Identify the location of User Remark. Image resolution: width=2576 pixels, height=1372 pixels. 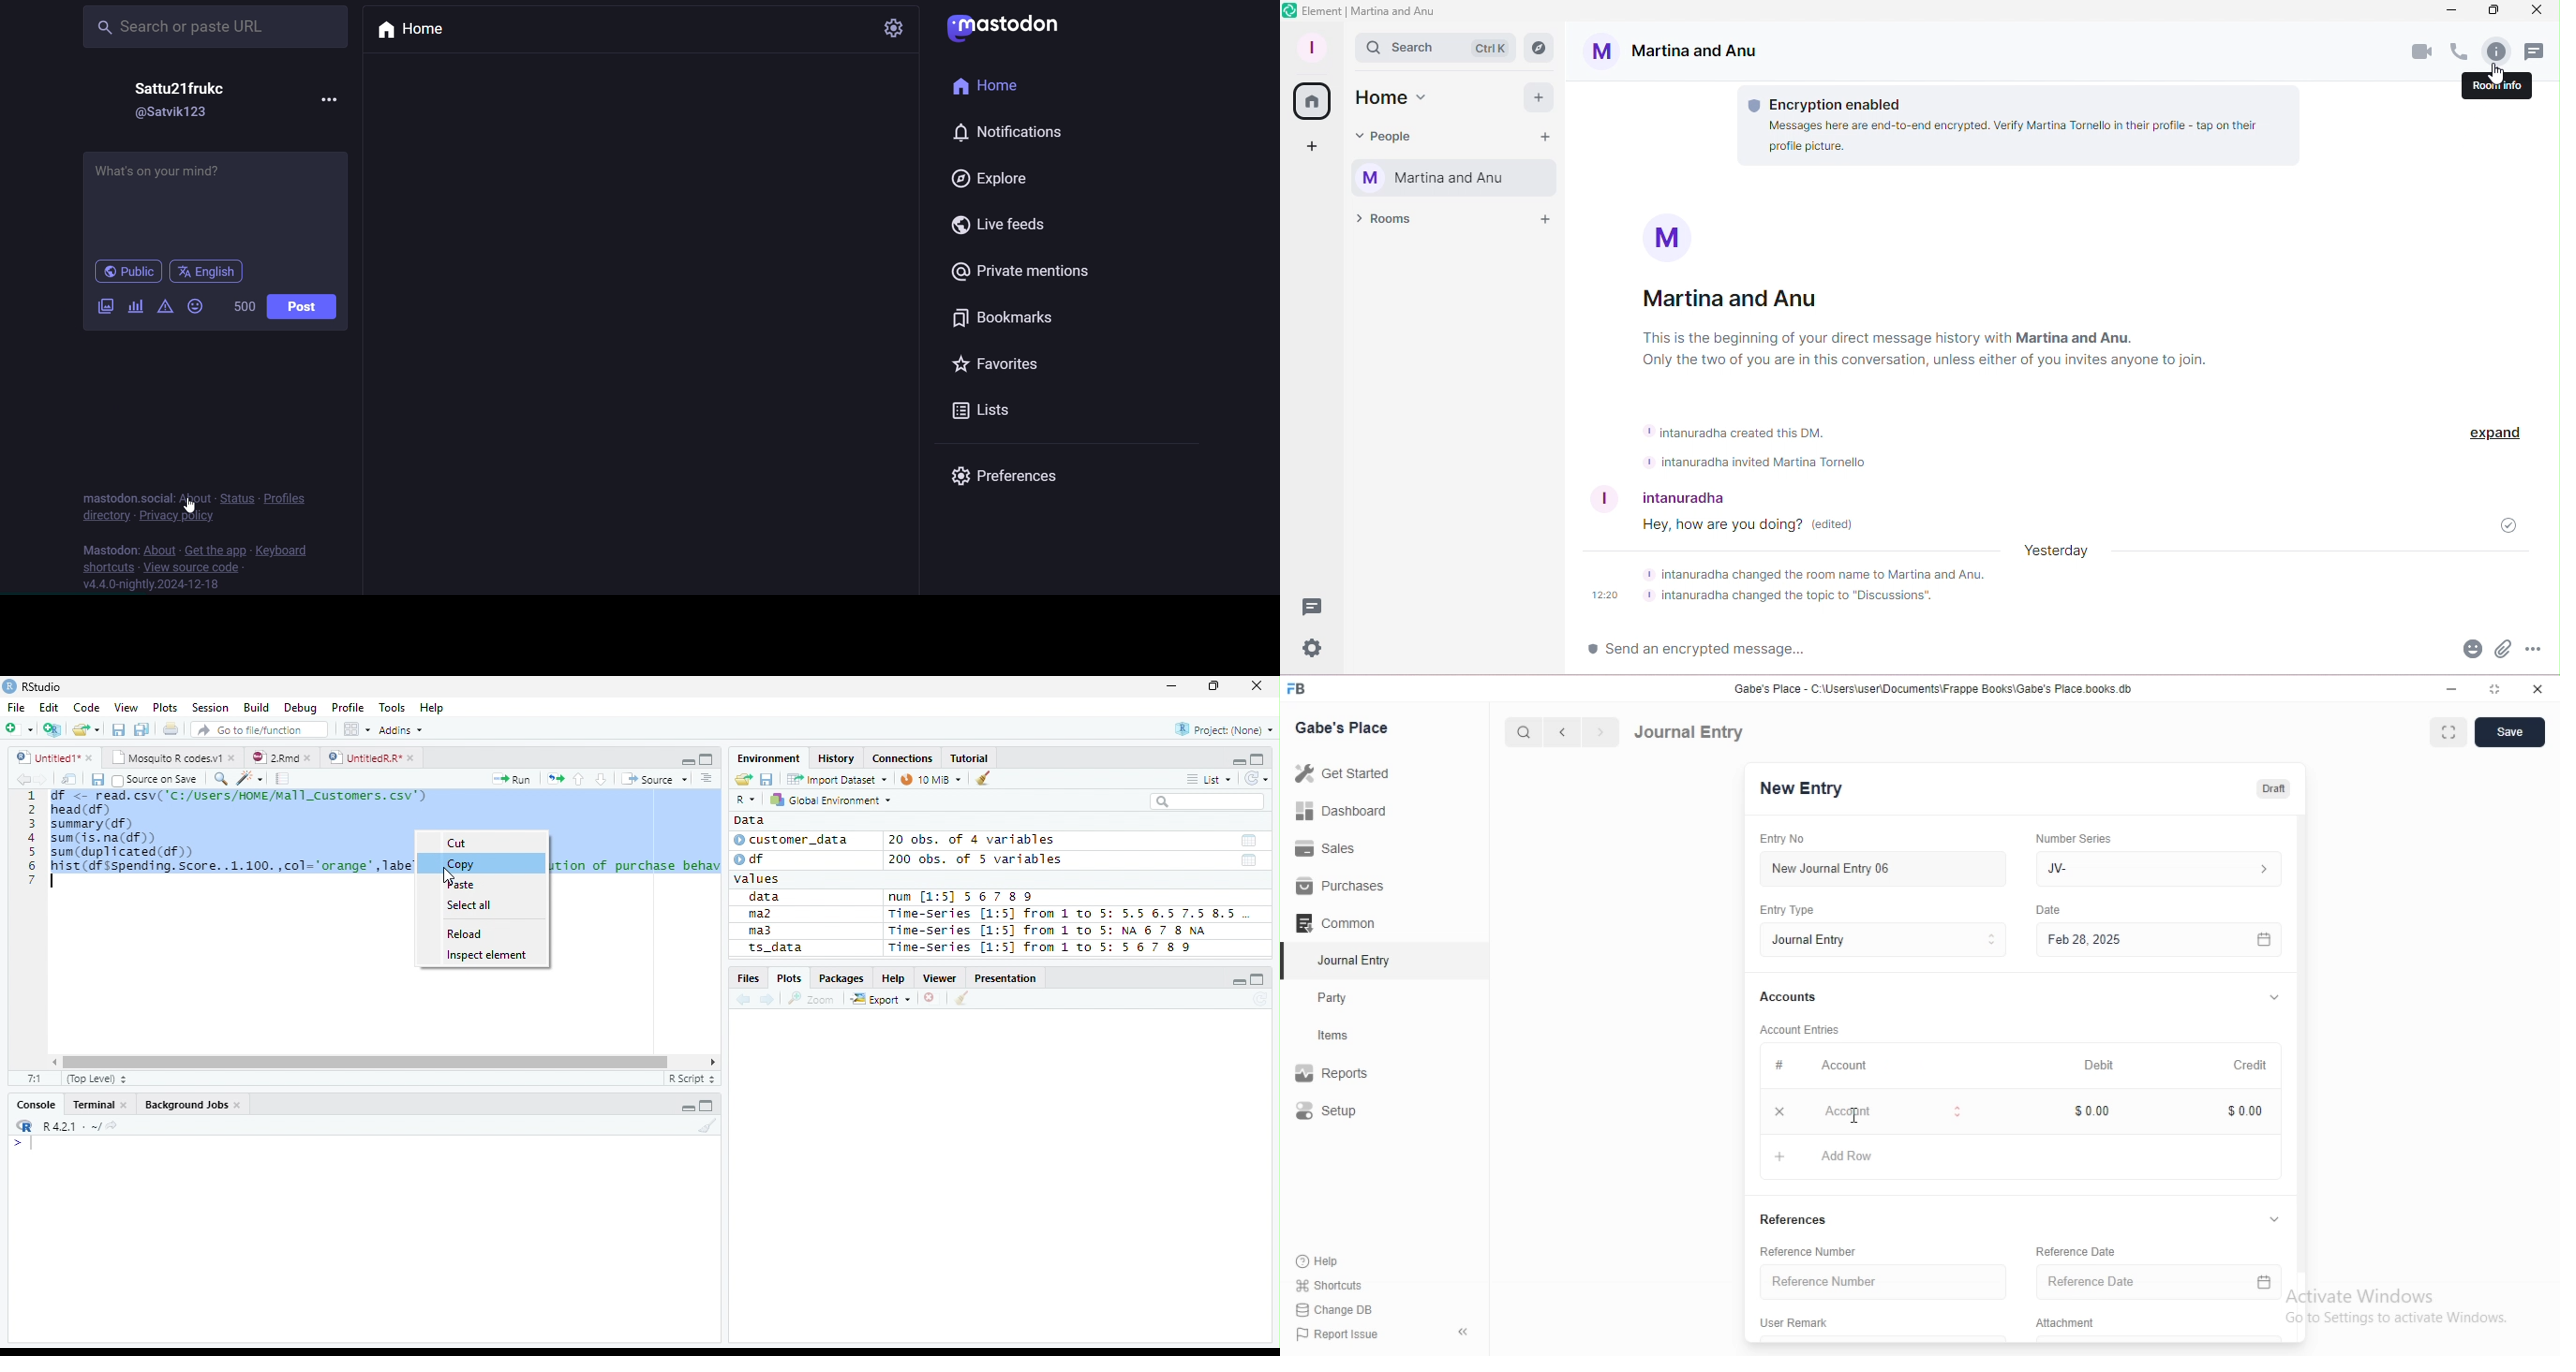
(1802, 1324).